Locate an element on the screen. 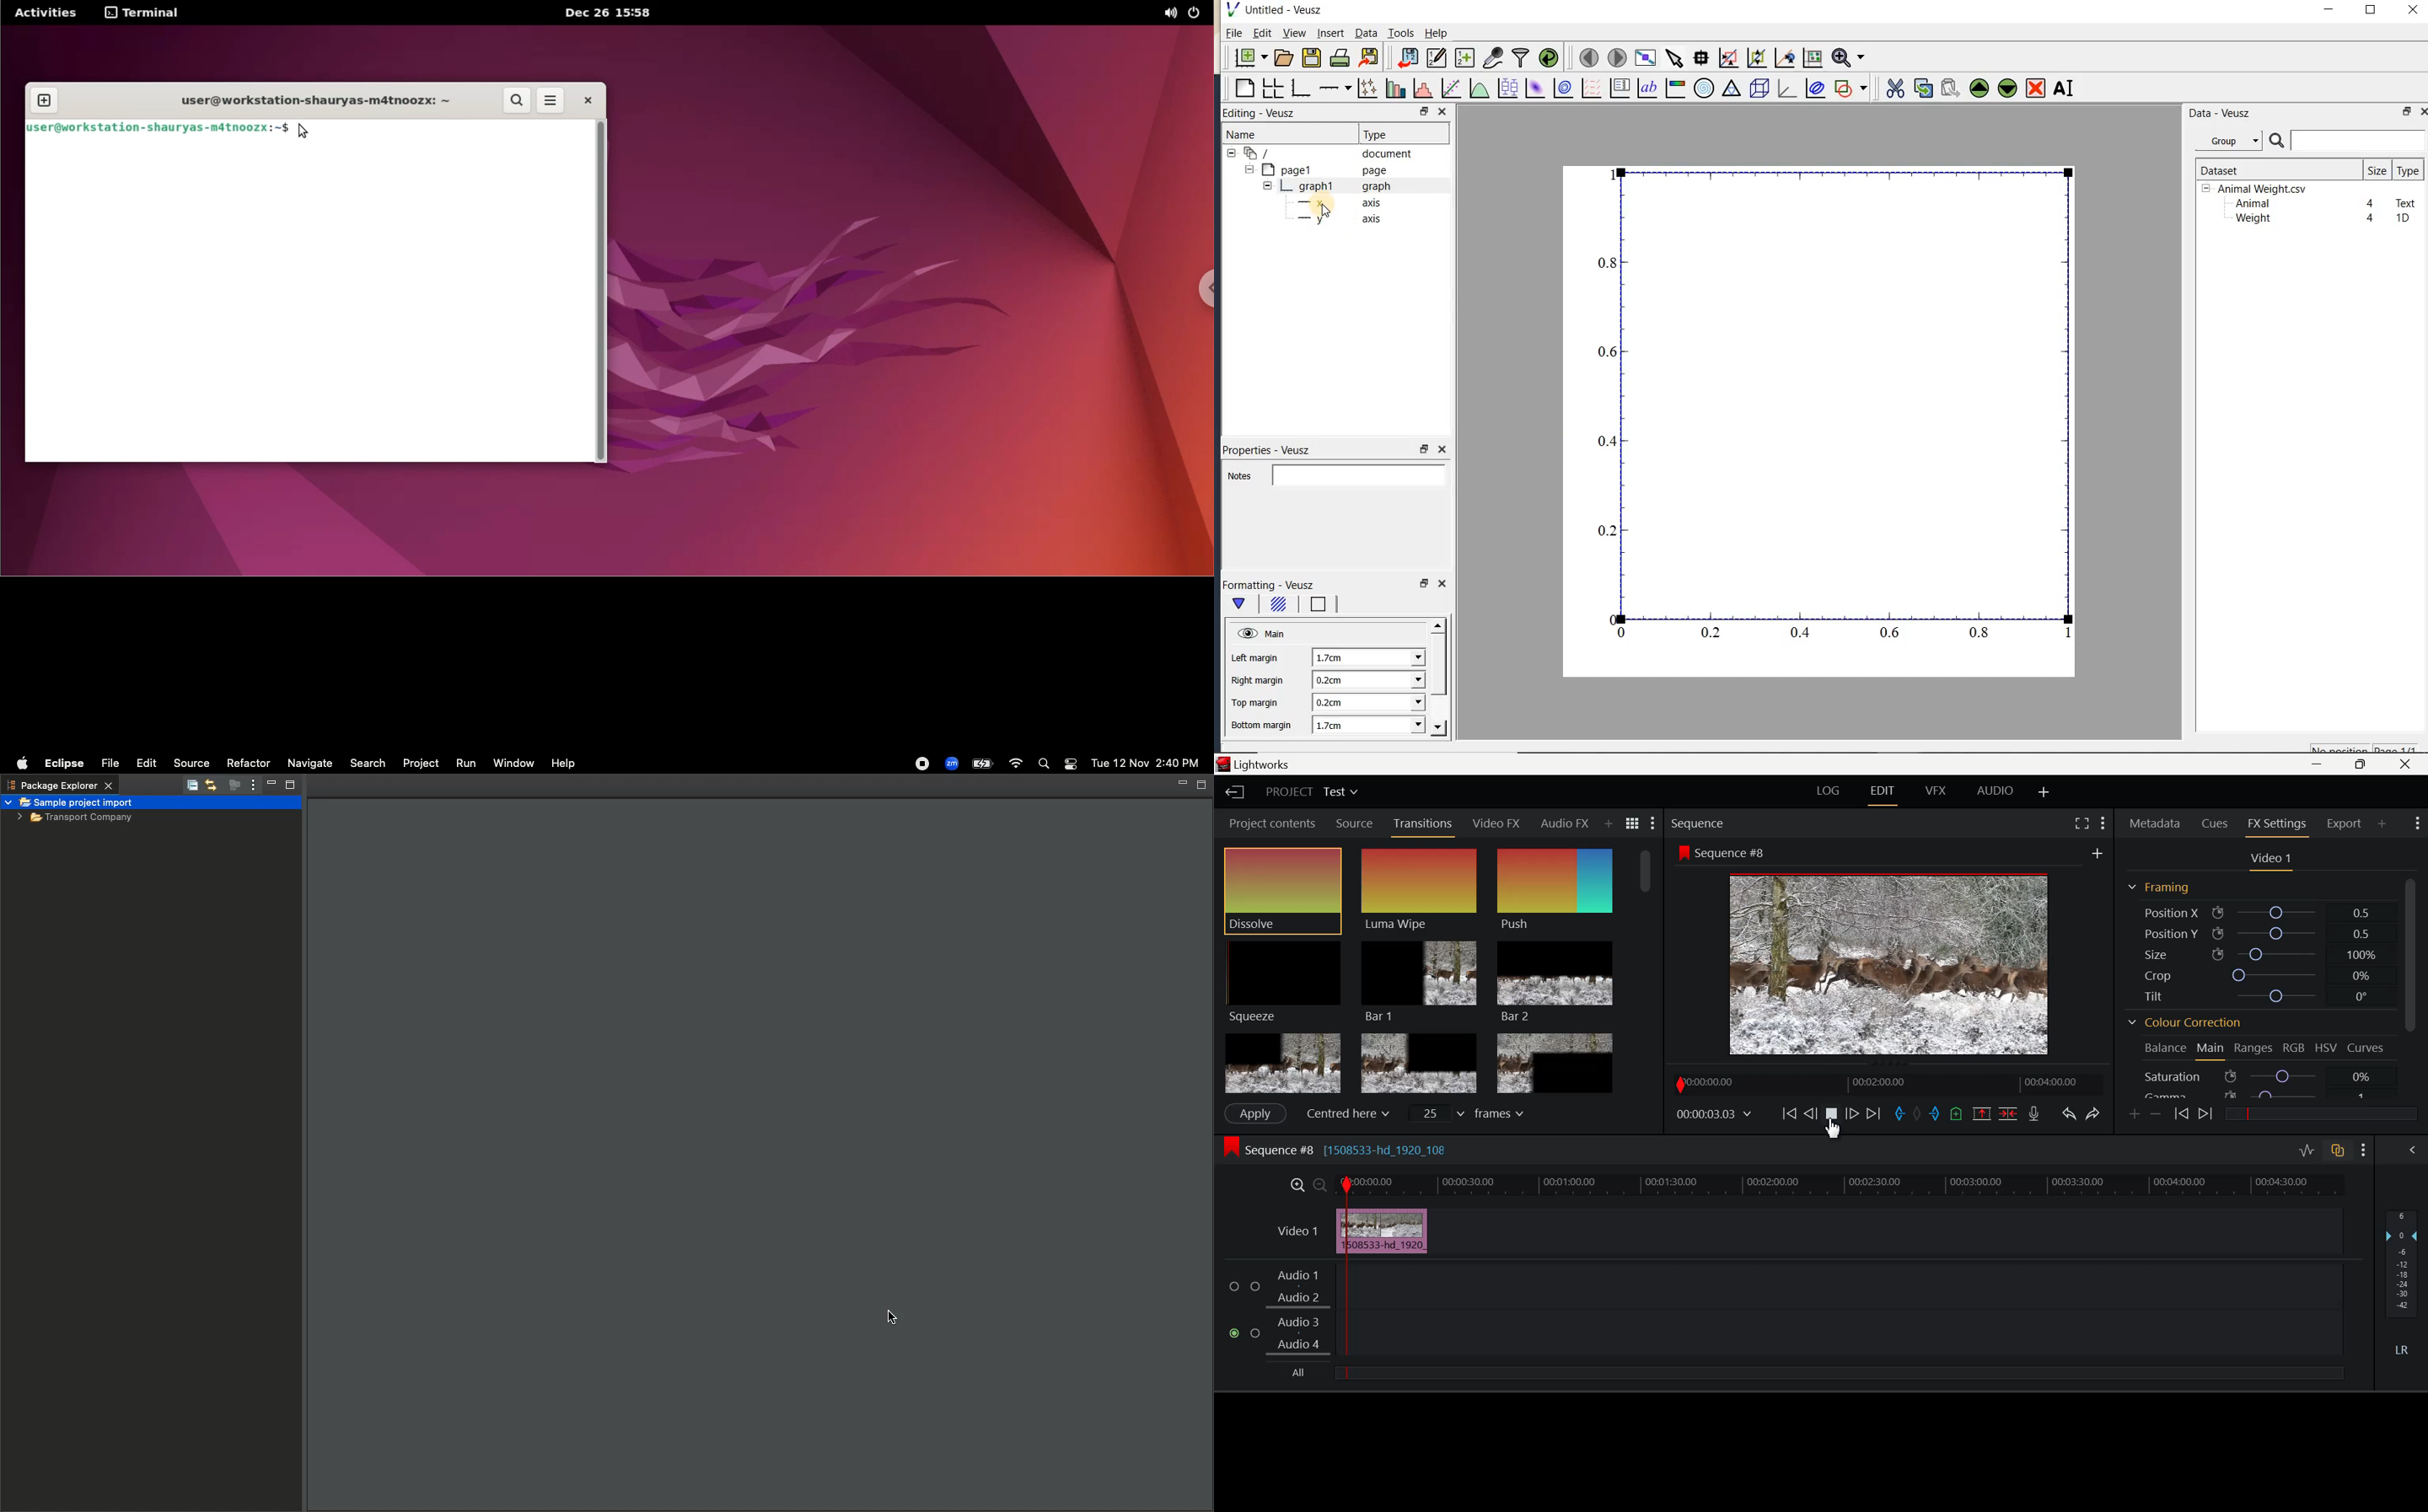 Image resolution: width=2436 pixels, height=1512 pixels. left margin is located at coordinates (1256, 660).